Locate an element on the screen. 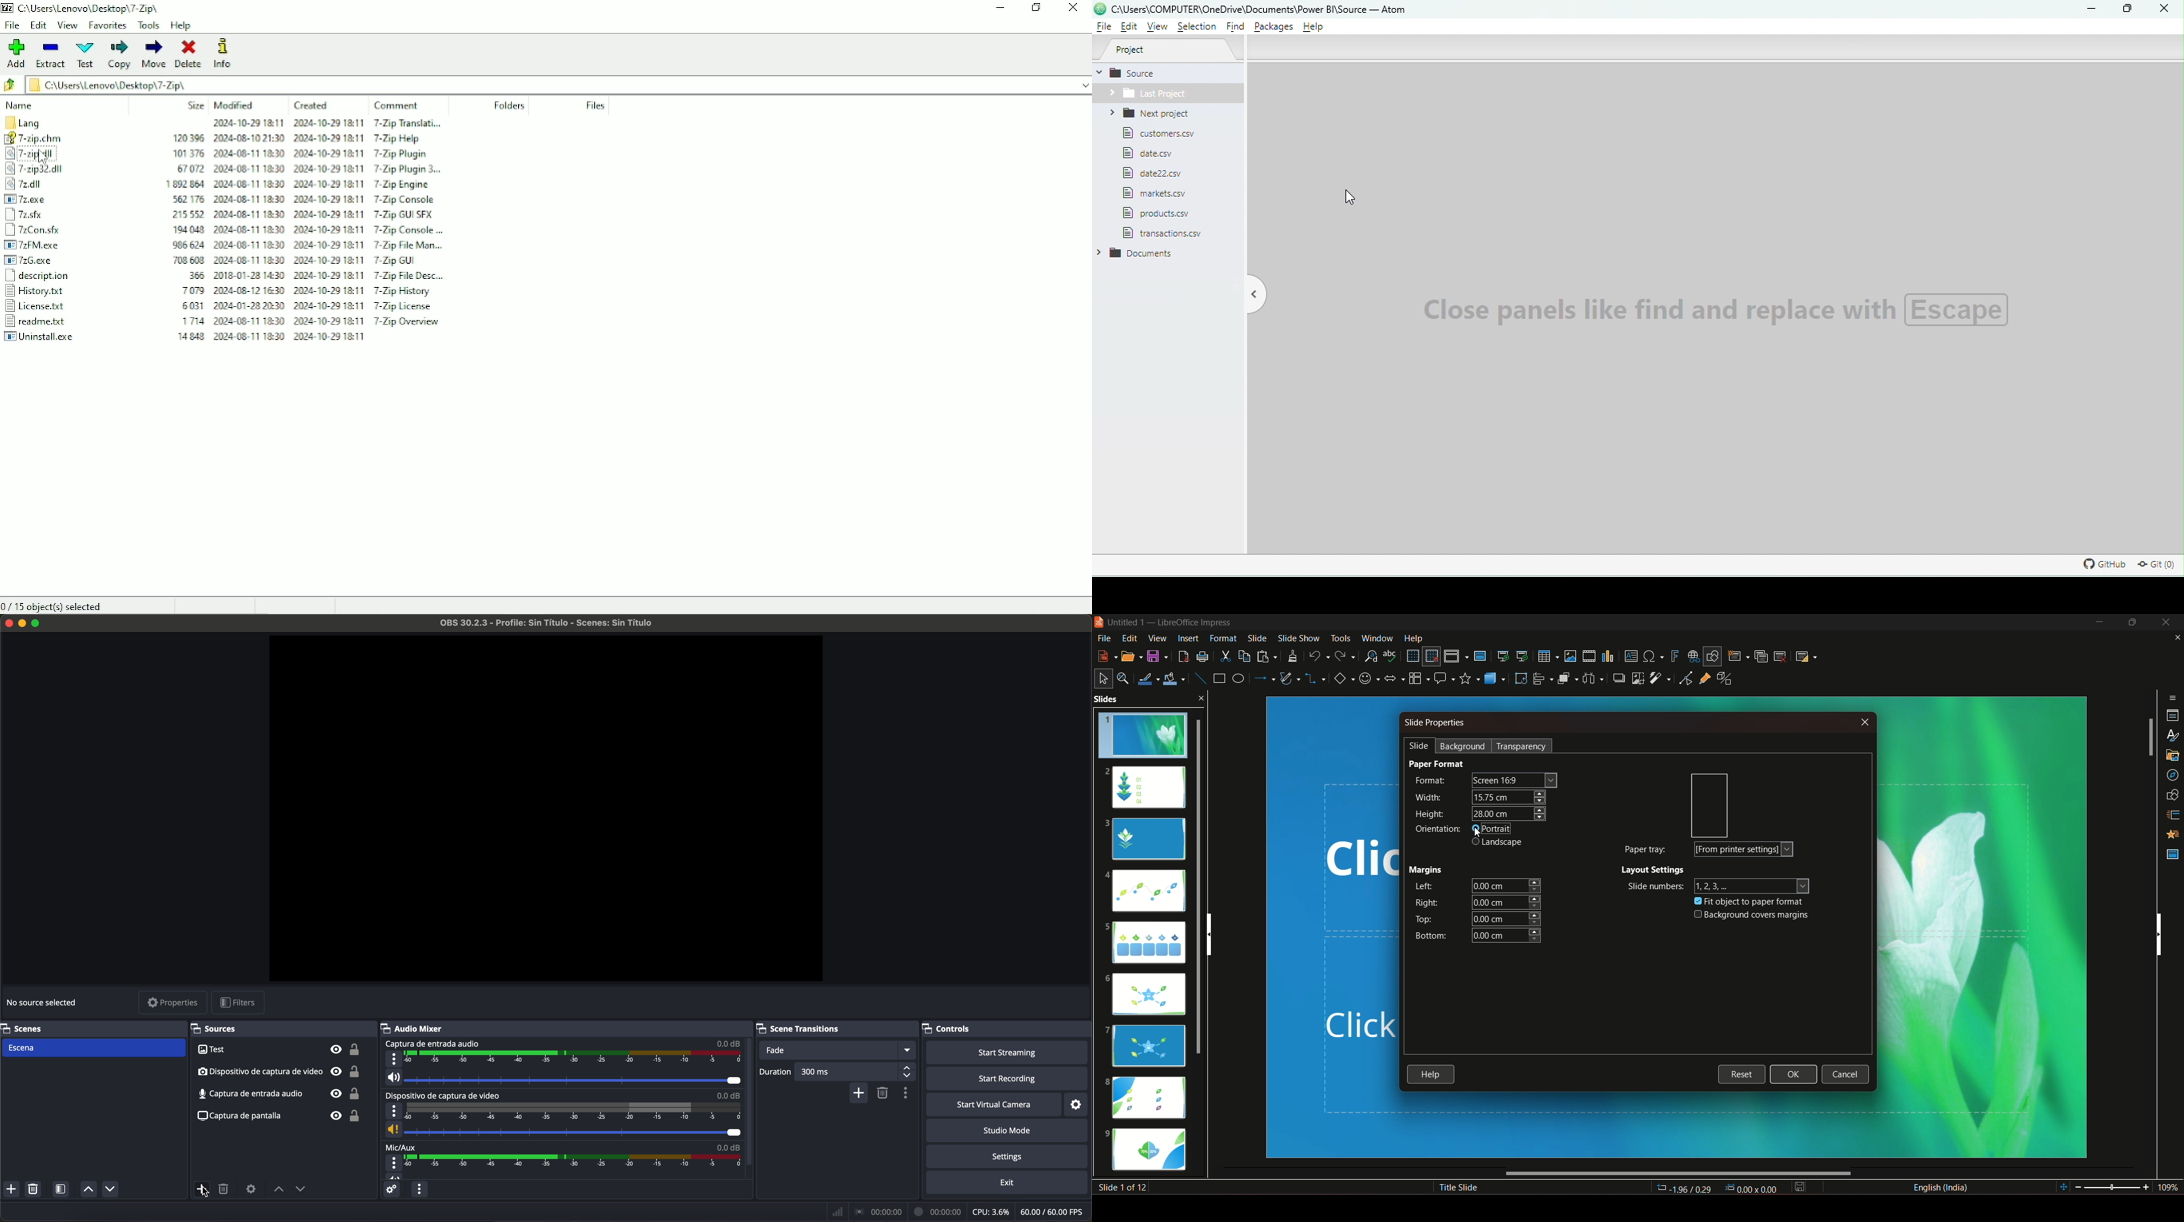 The height and width of the screenshot is (1232, 2184). window is located at coordinates (1378, 637).